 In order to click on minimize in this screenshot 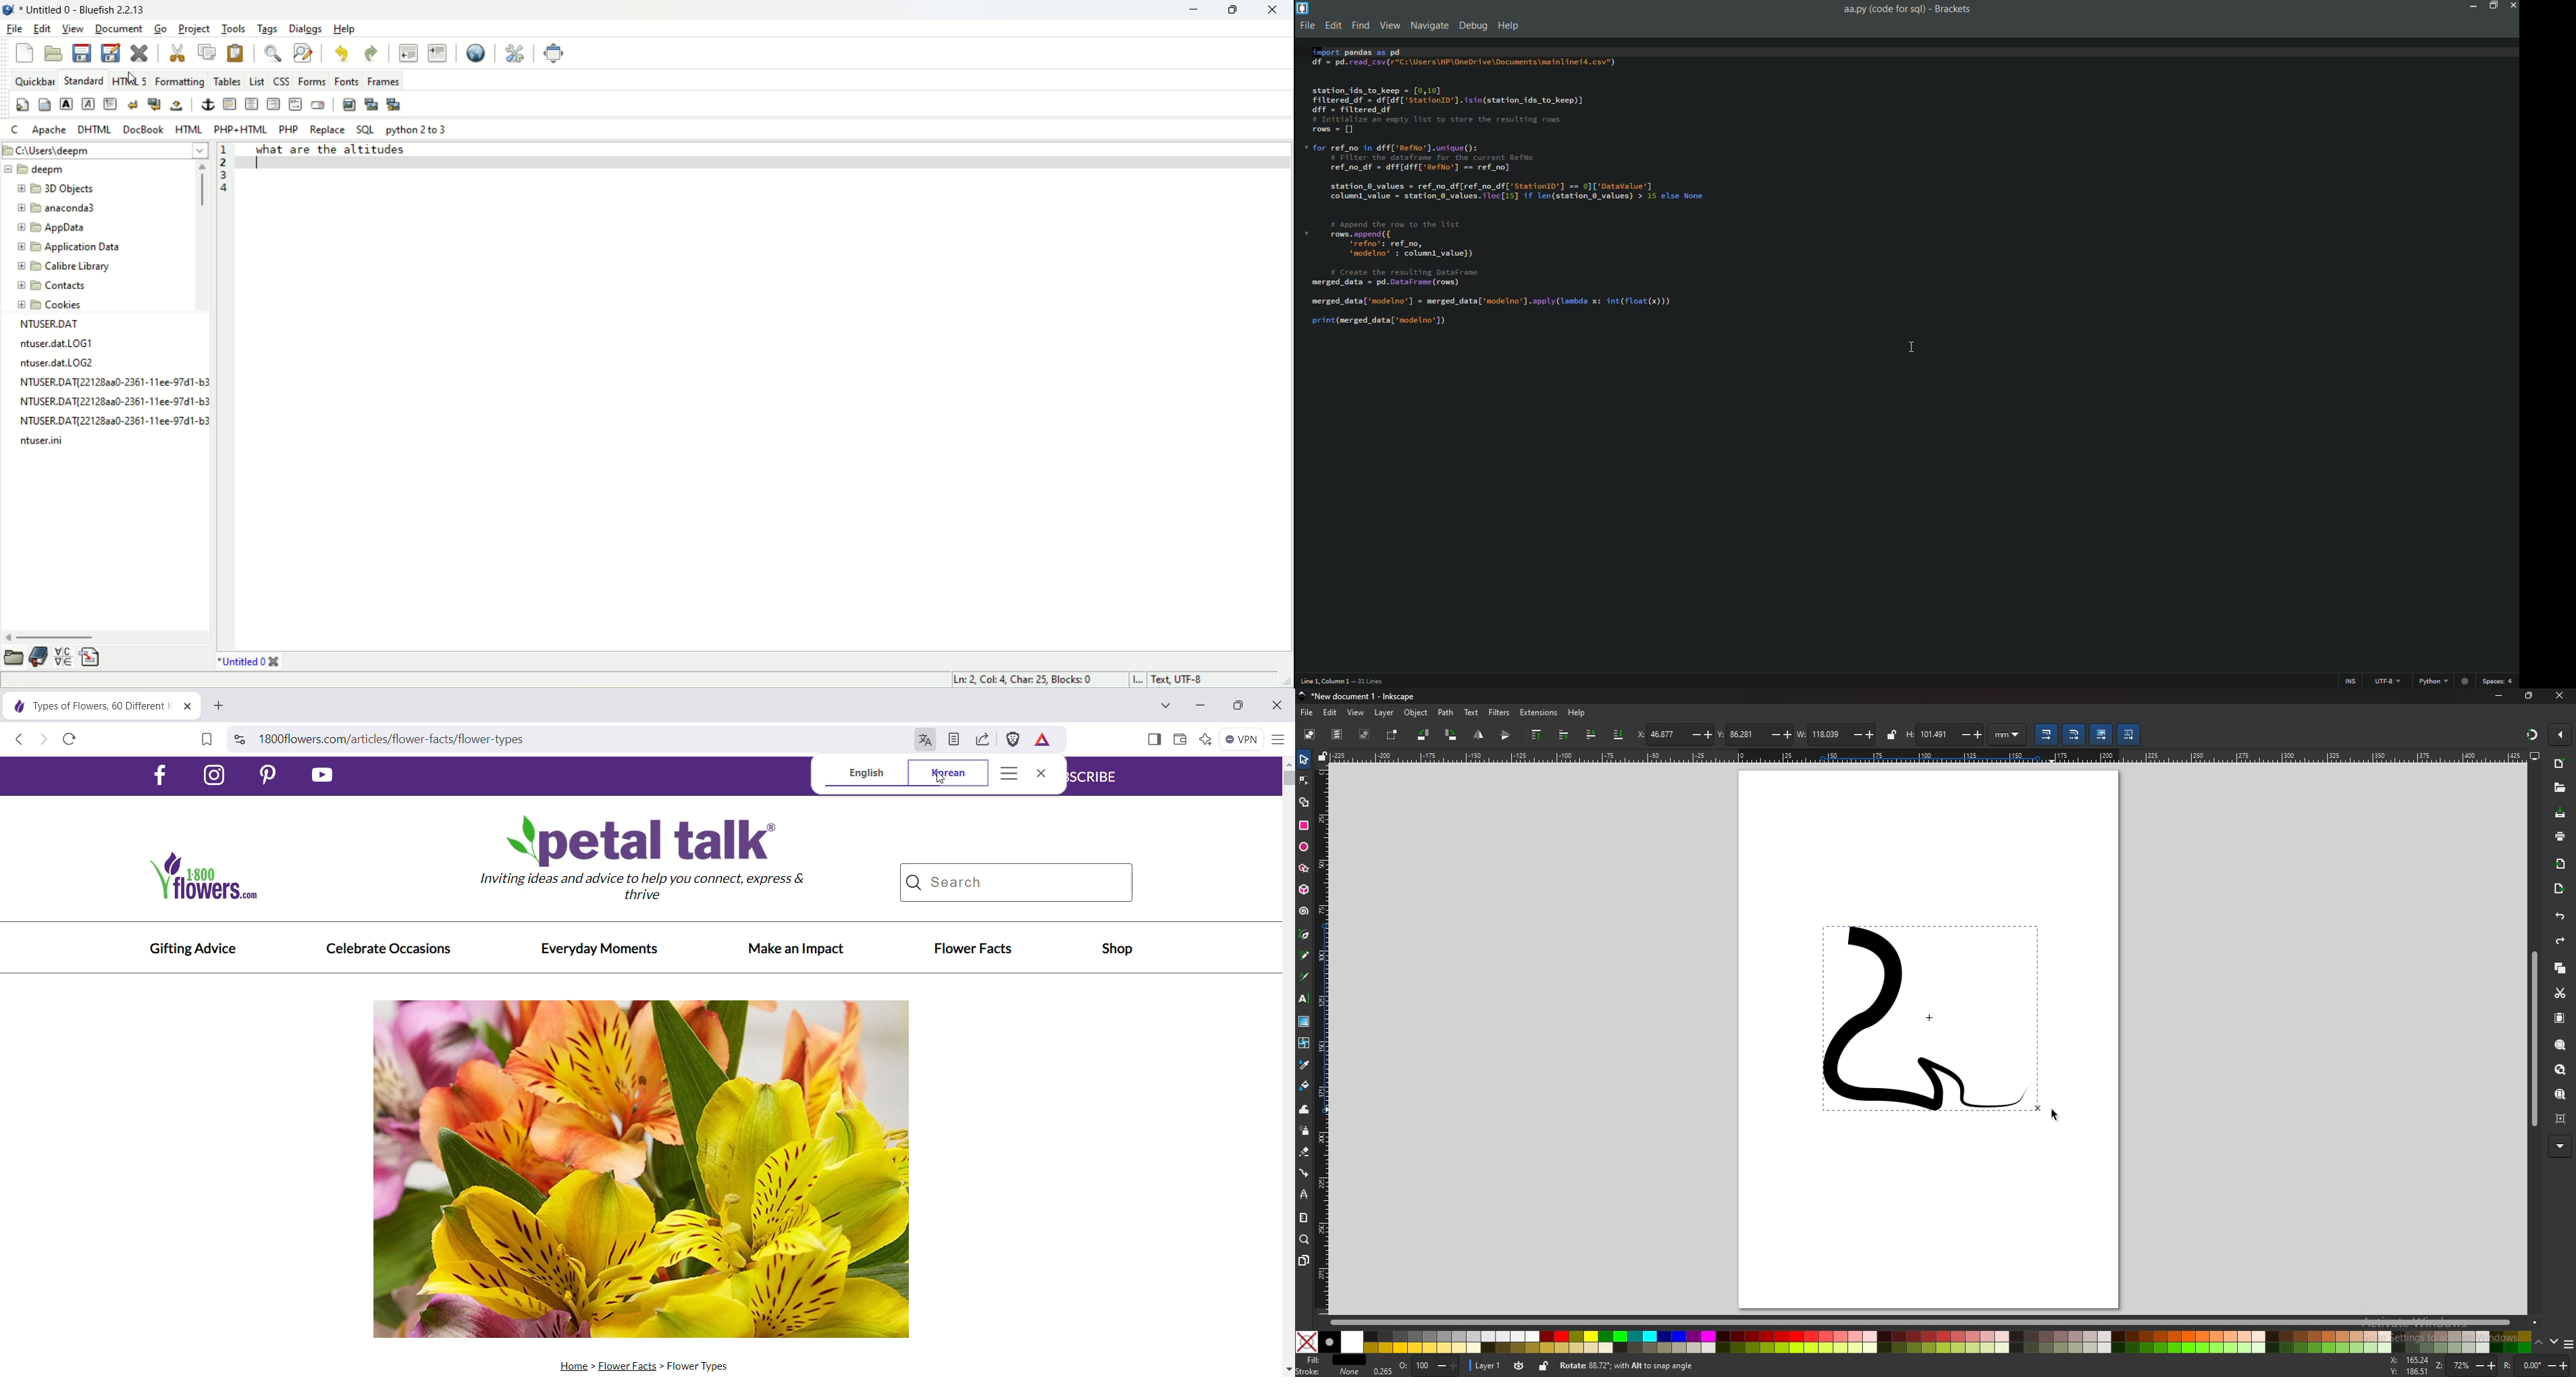, I will do `click(2471, 6)`.